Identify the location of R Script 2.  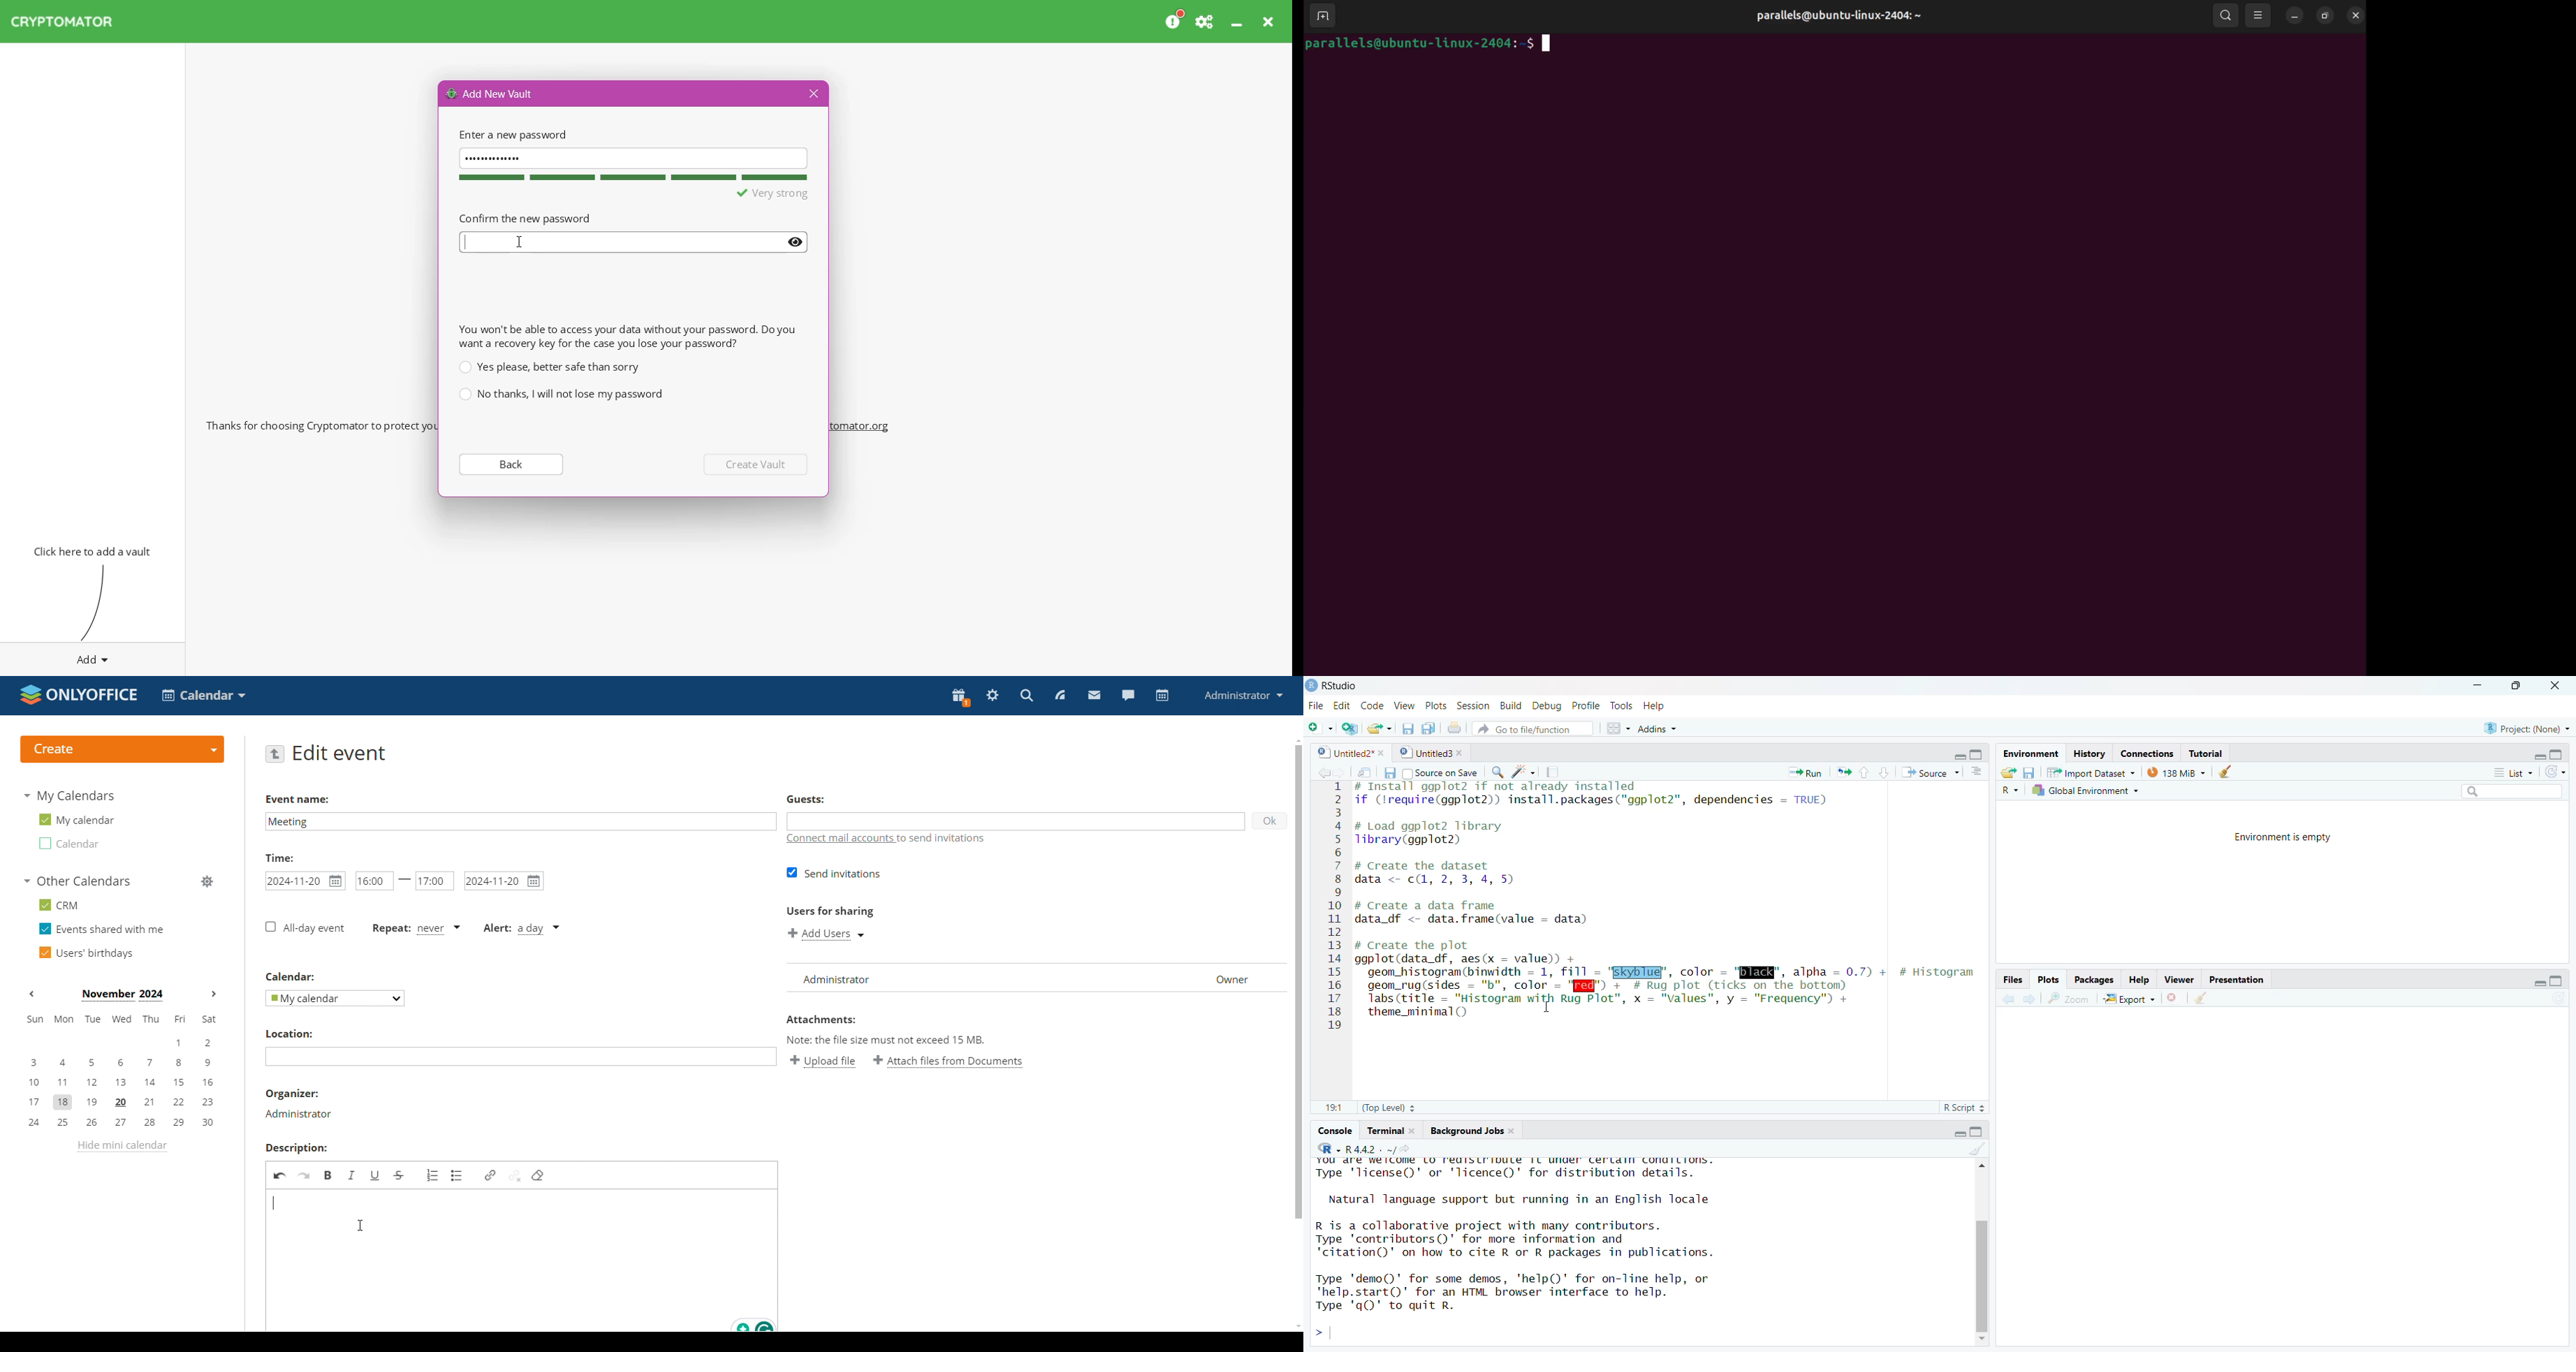
(1956, 1107).